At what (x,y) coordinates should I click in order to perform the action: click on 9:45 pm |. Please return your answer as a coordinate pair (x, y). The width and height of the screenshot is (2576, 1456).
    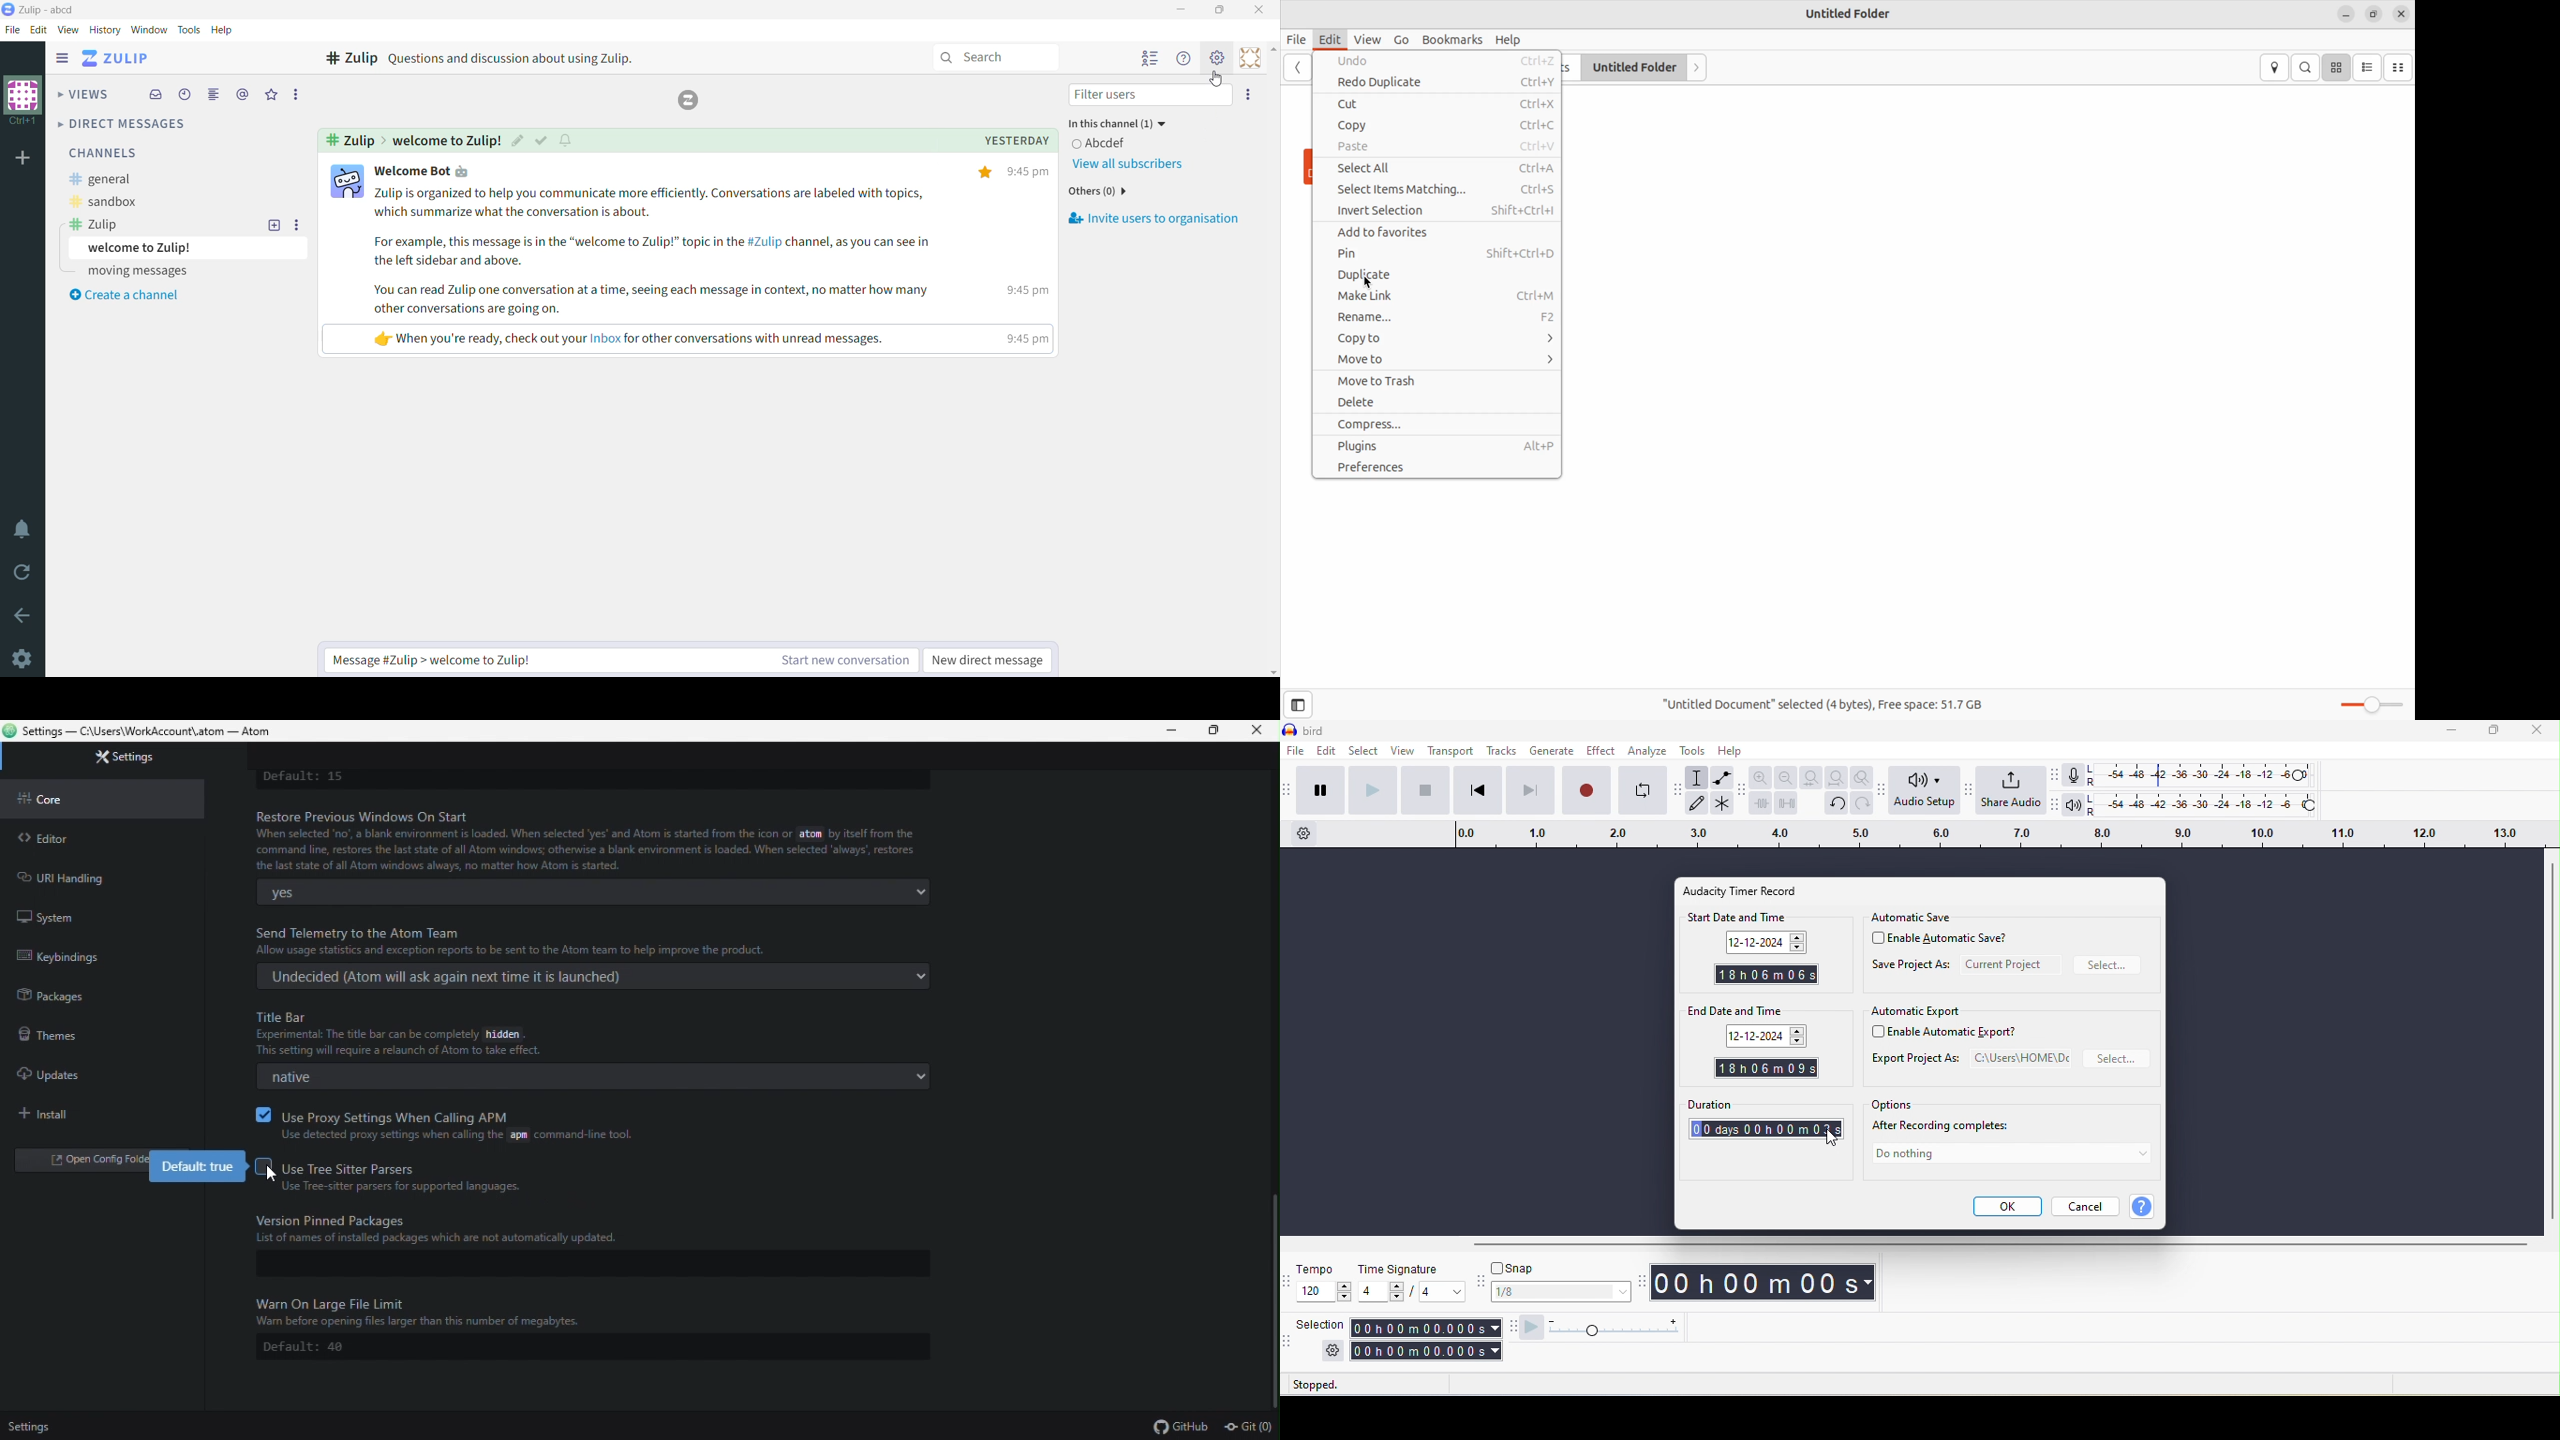
    Looking at the image, I should click on (1024, 290).